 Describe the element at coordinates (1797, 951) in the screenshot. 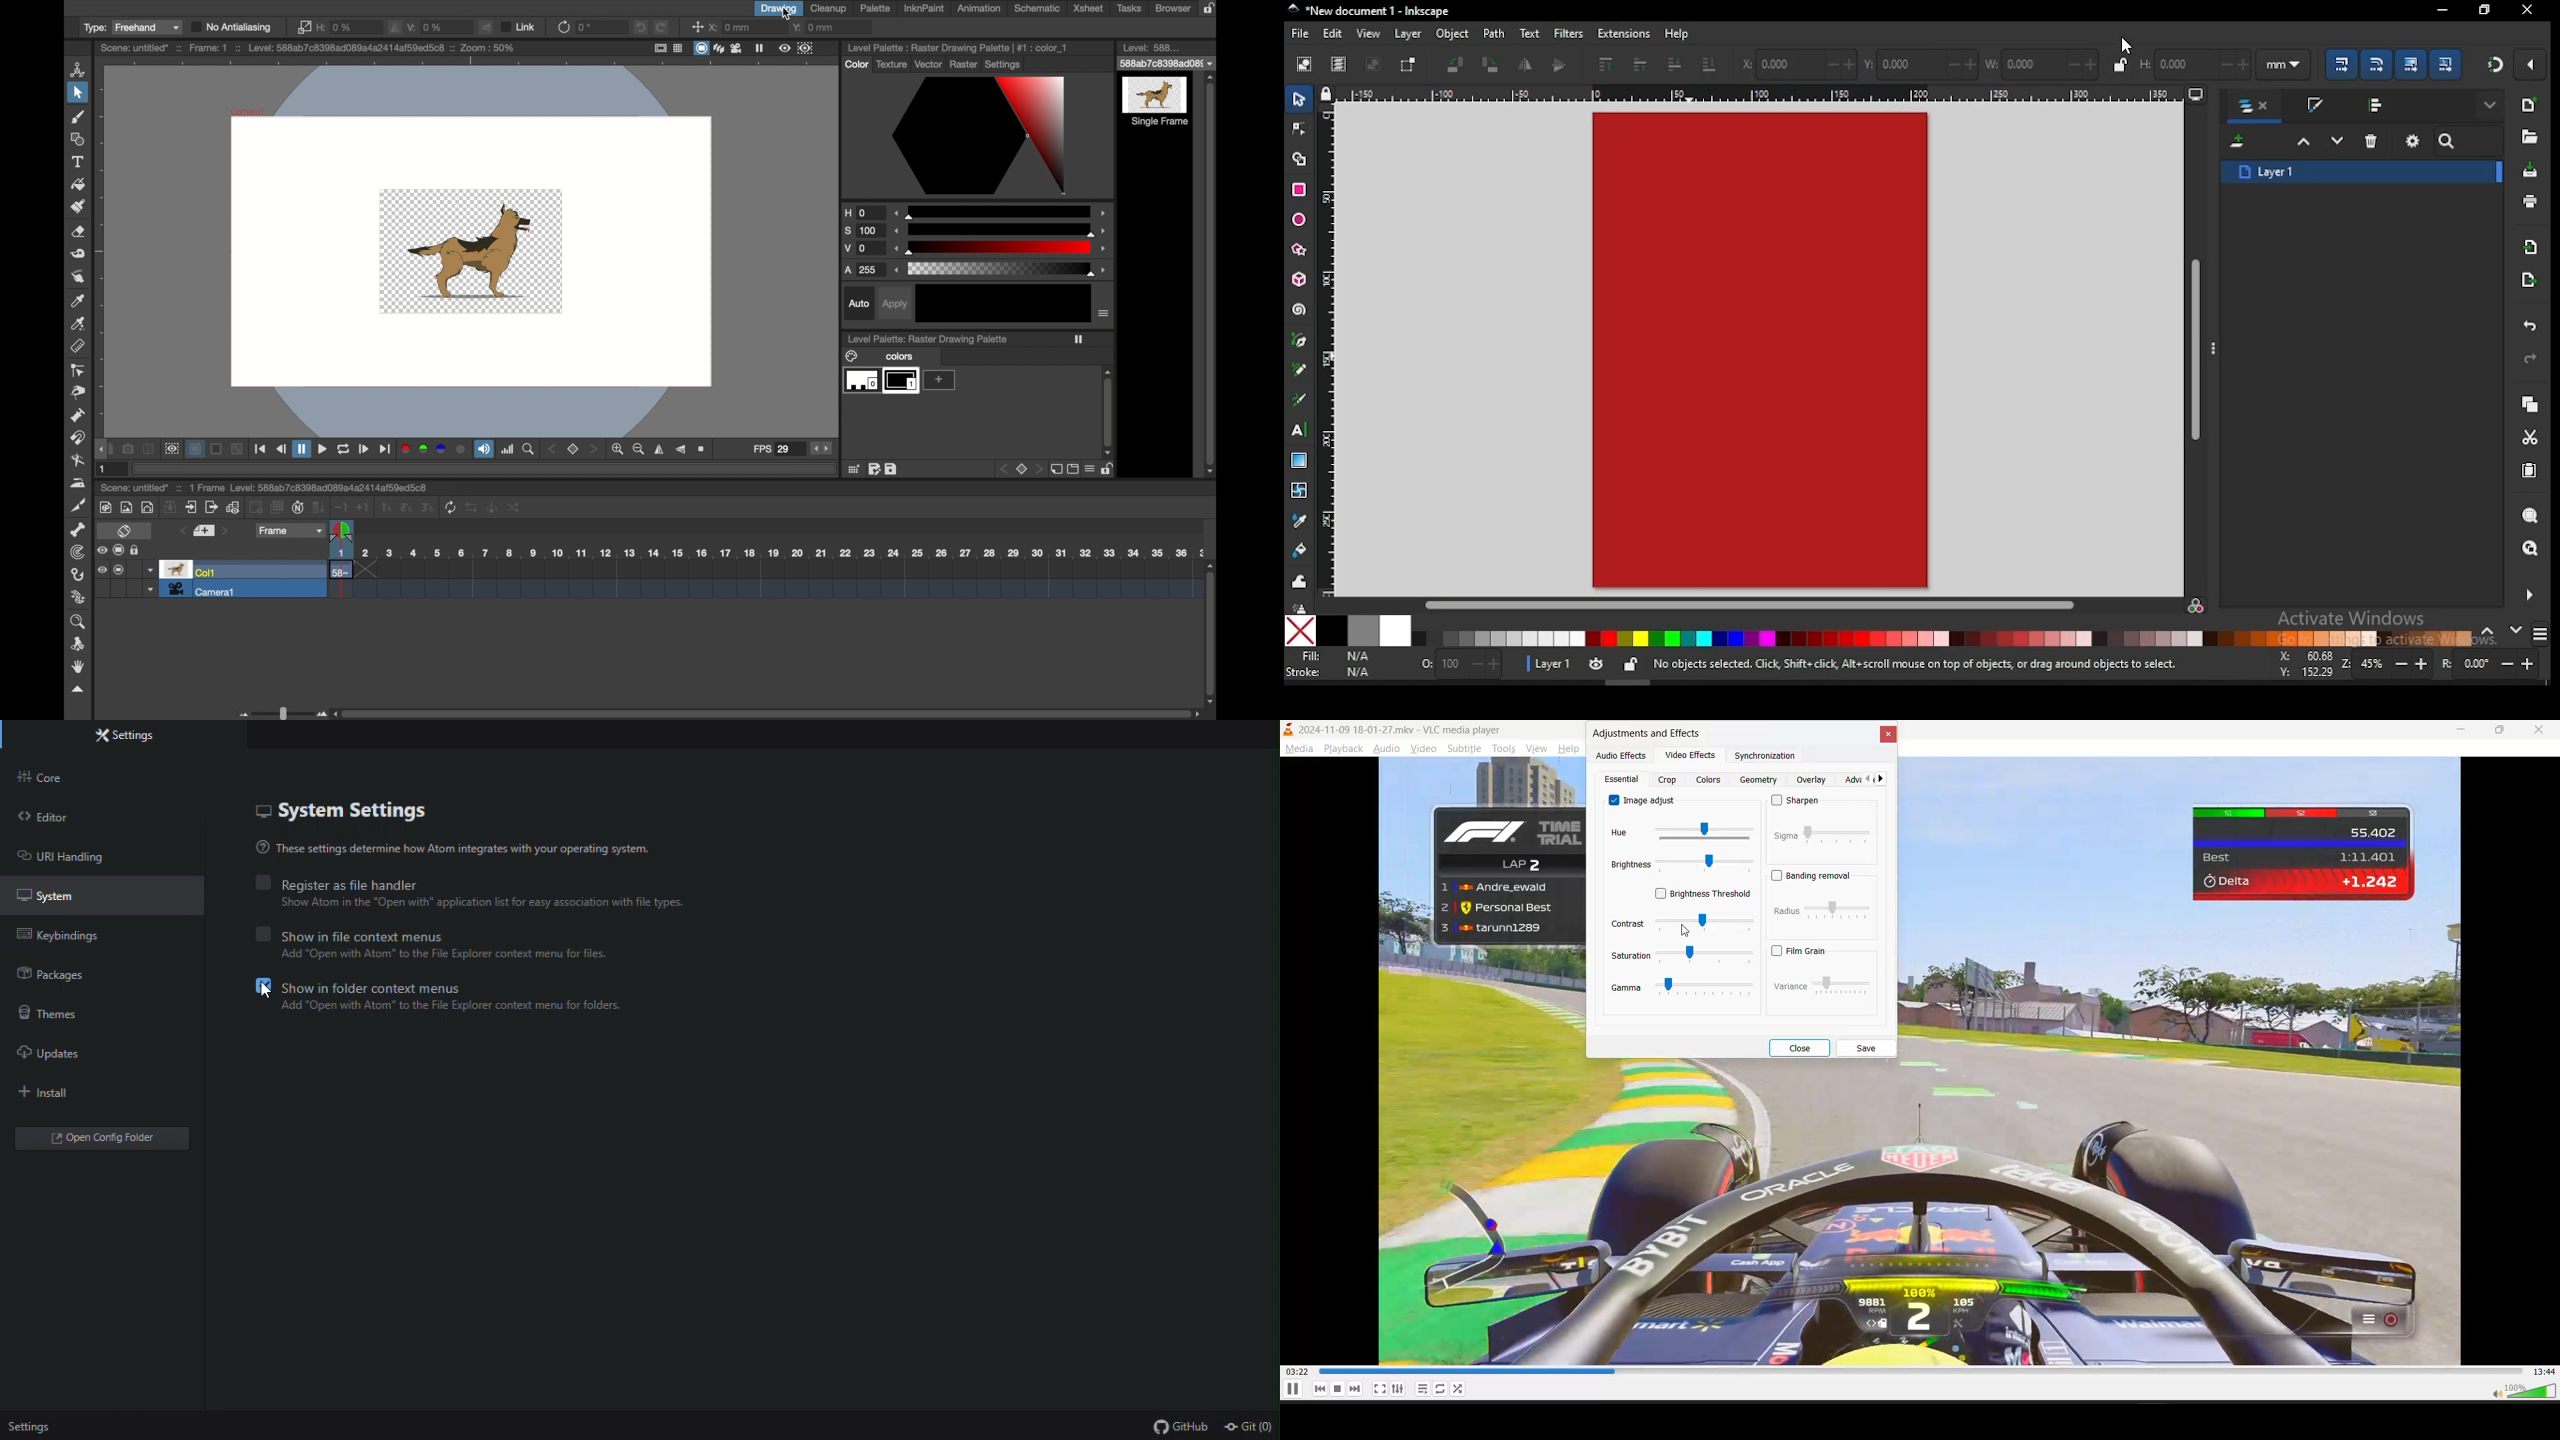

I see `film grain` at that location.